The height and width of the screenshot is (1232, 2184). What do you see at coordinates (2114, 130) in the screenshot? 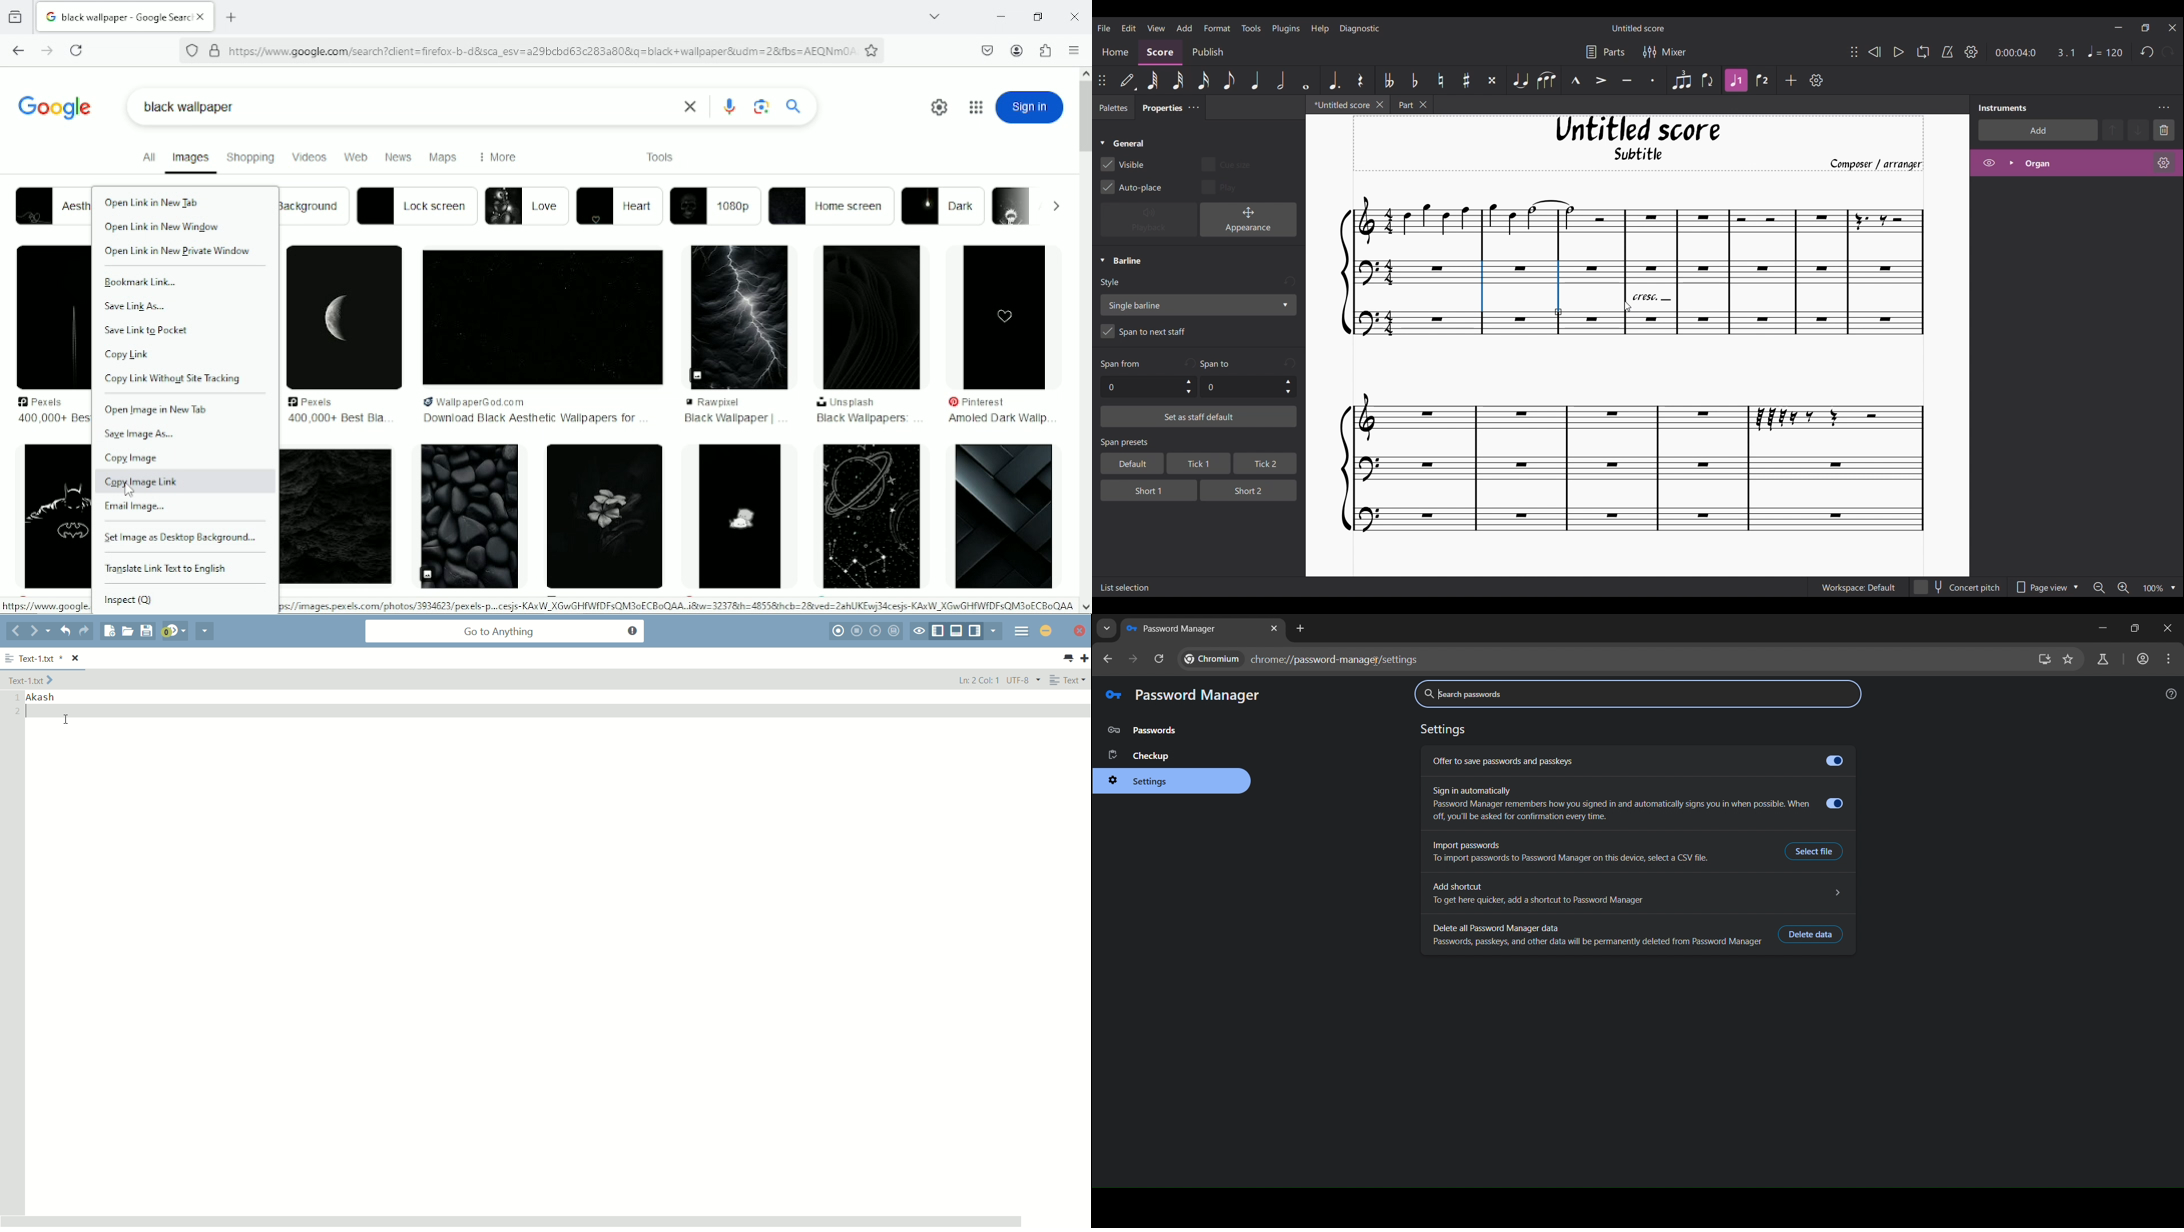
I see `Move selection up` at bounding box center [2114, 130].